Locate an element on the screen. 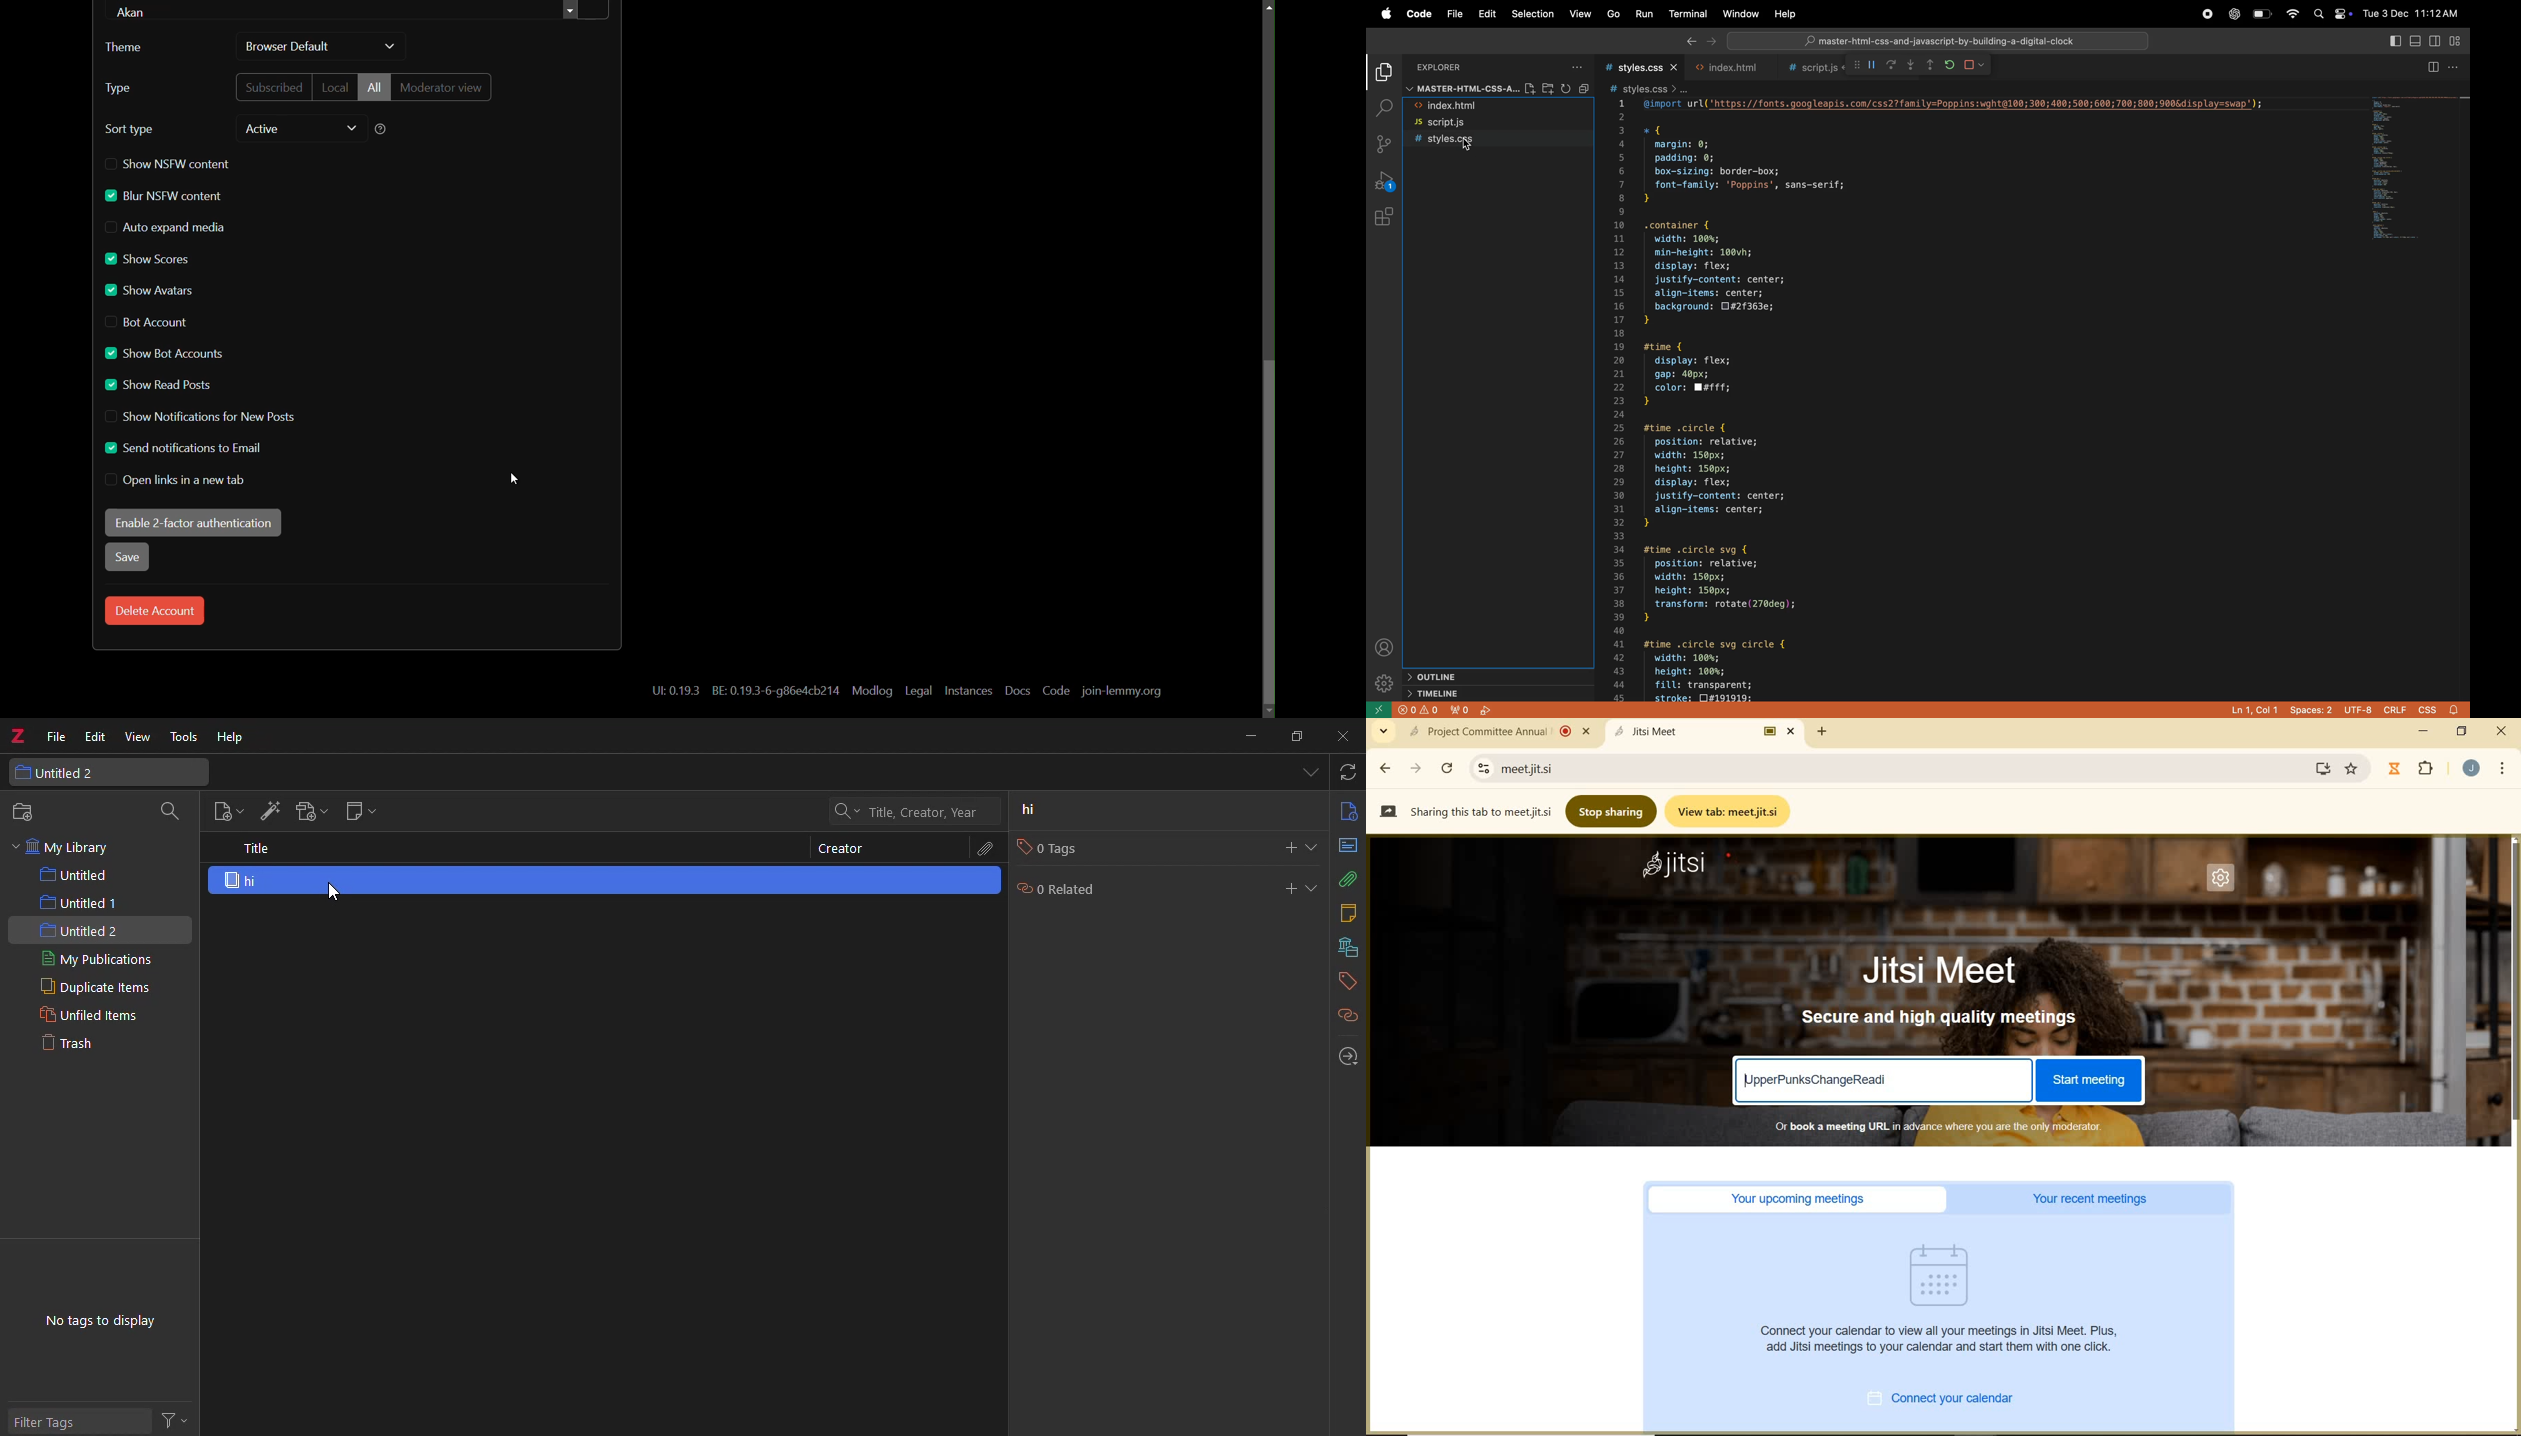  search is located at coordinates (169, 813).